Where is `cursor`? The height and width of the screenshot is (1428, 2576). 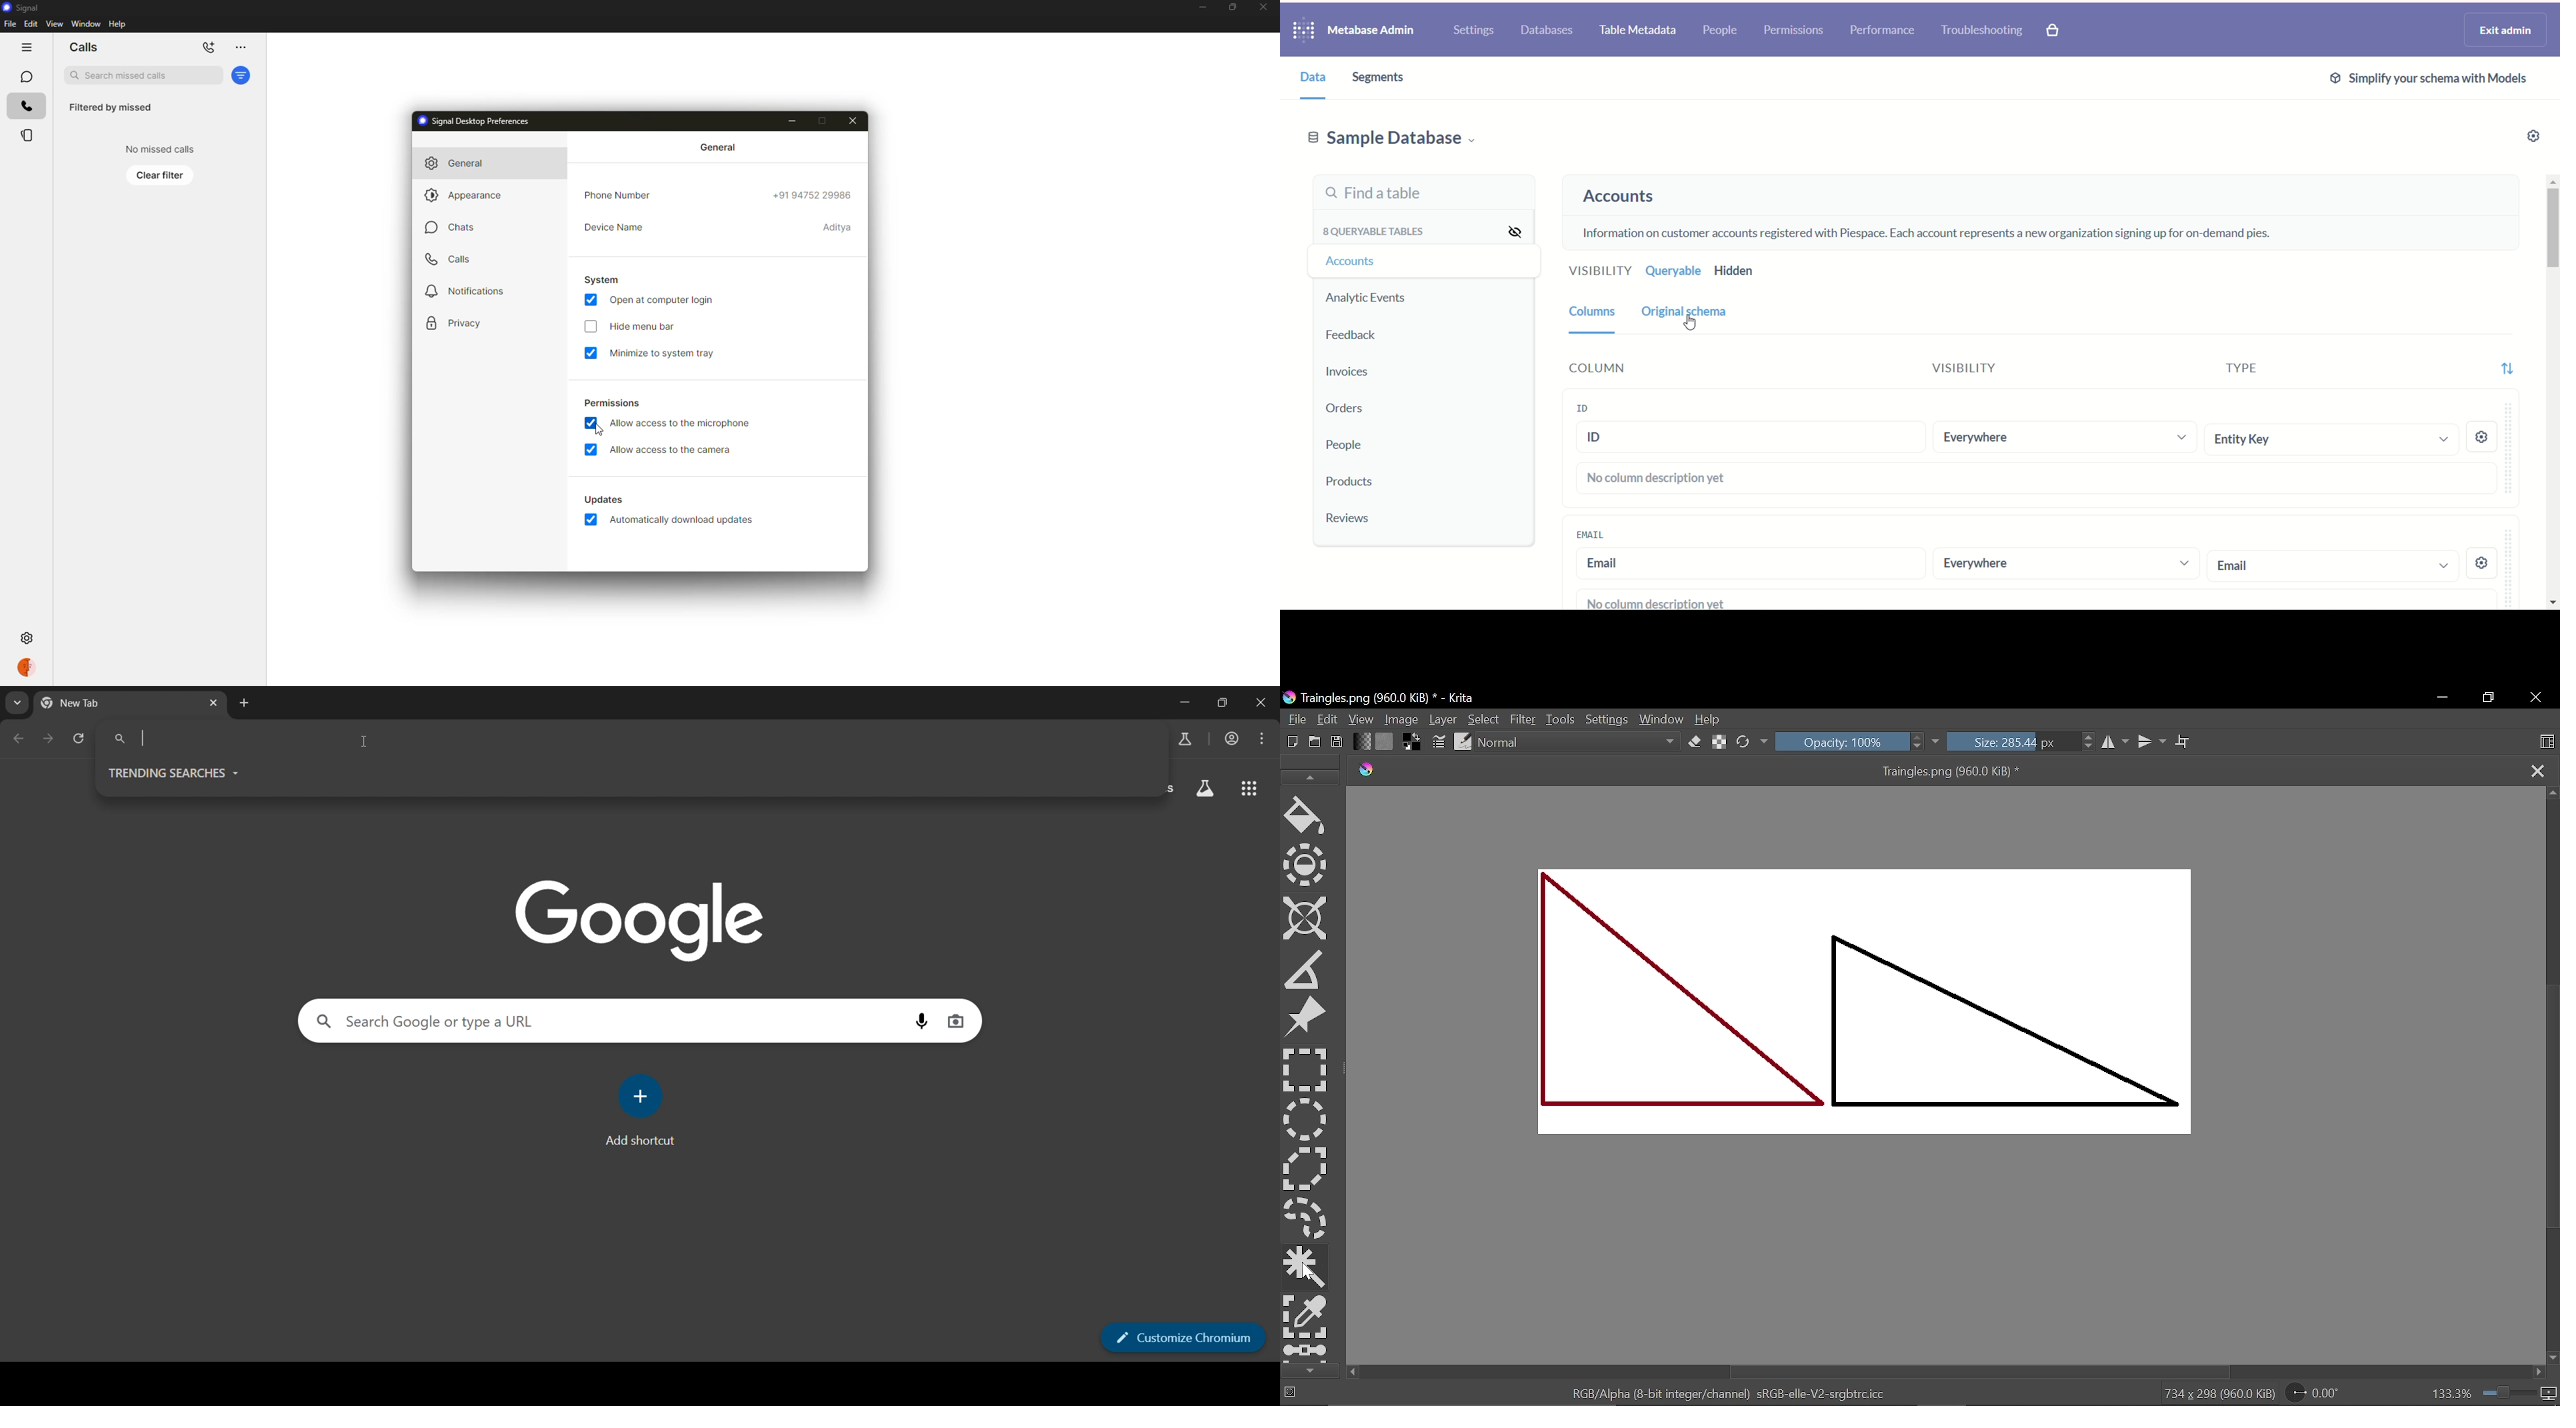
cursor is located at coordinates (1309, 1273).